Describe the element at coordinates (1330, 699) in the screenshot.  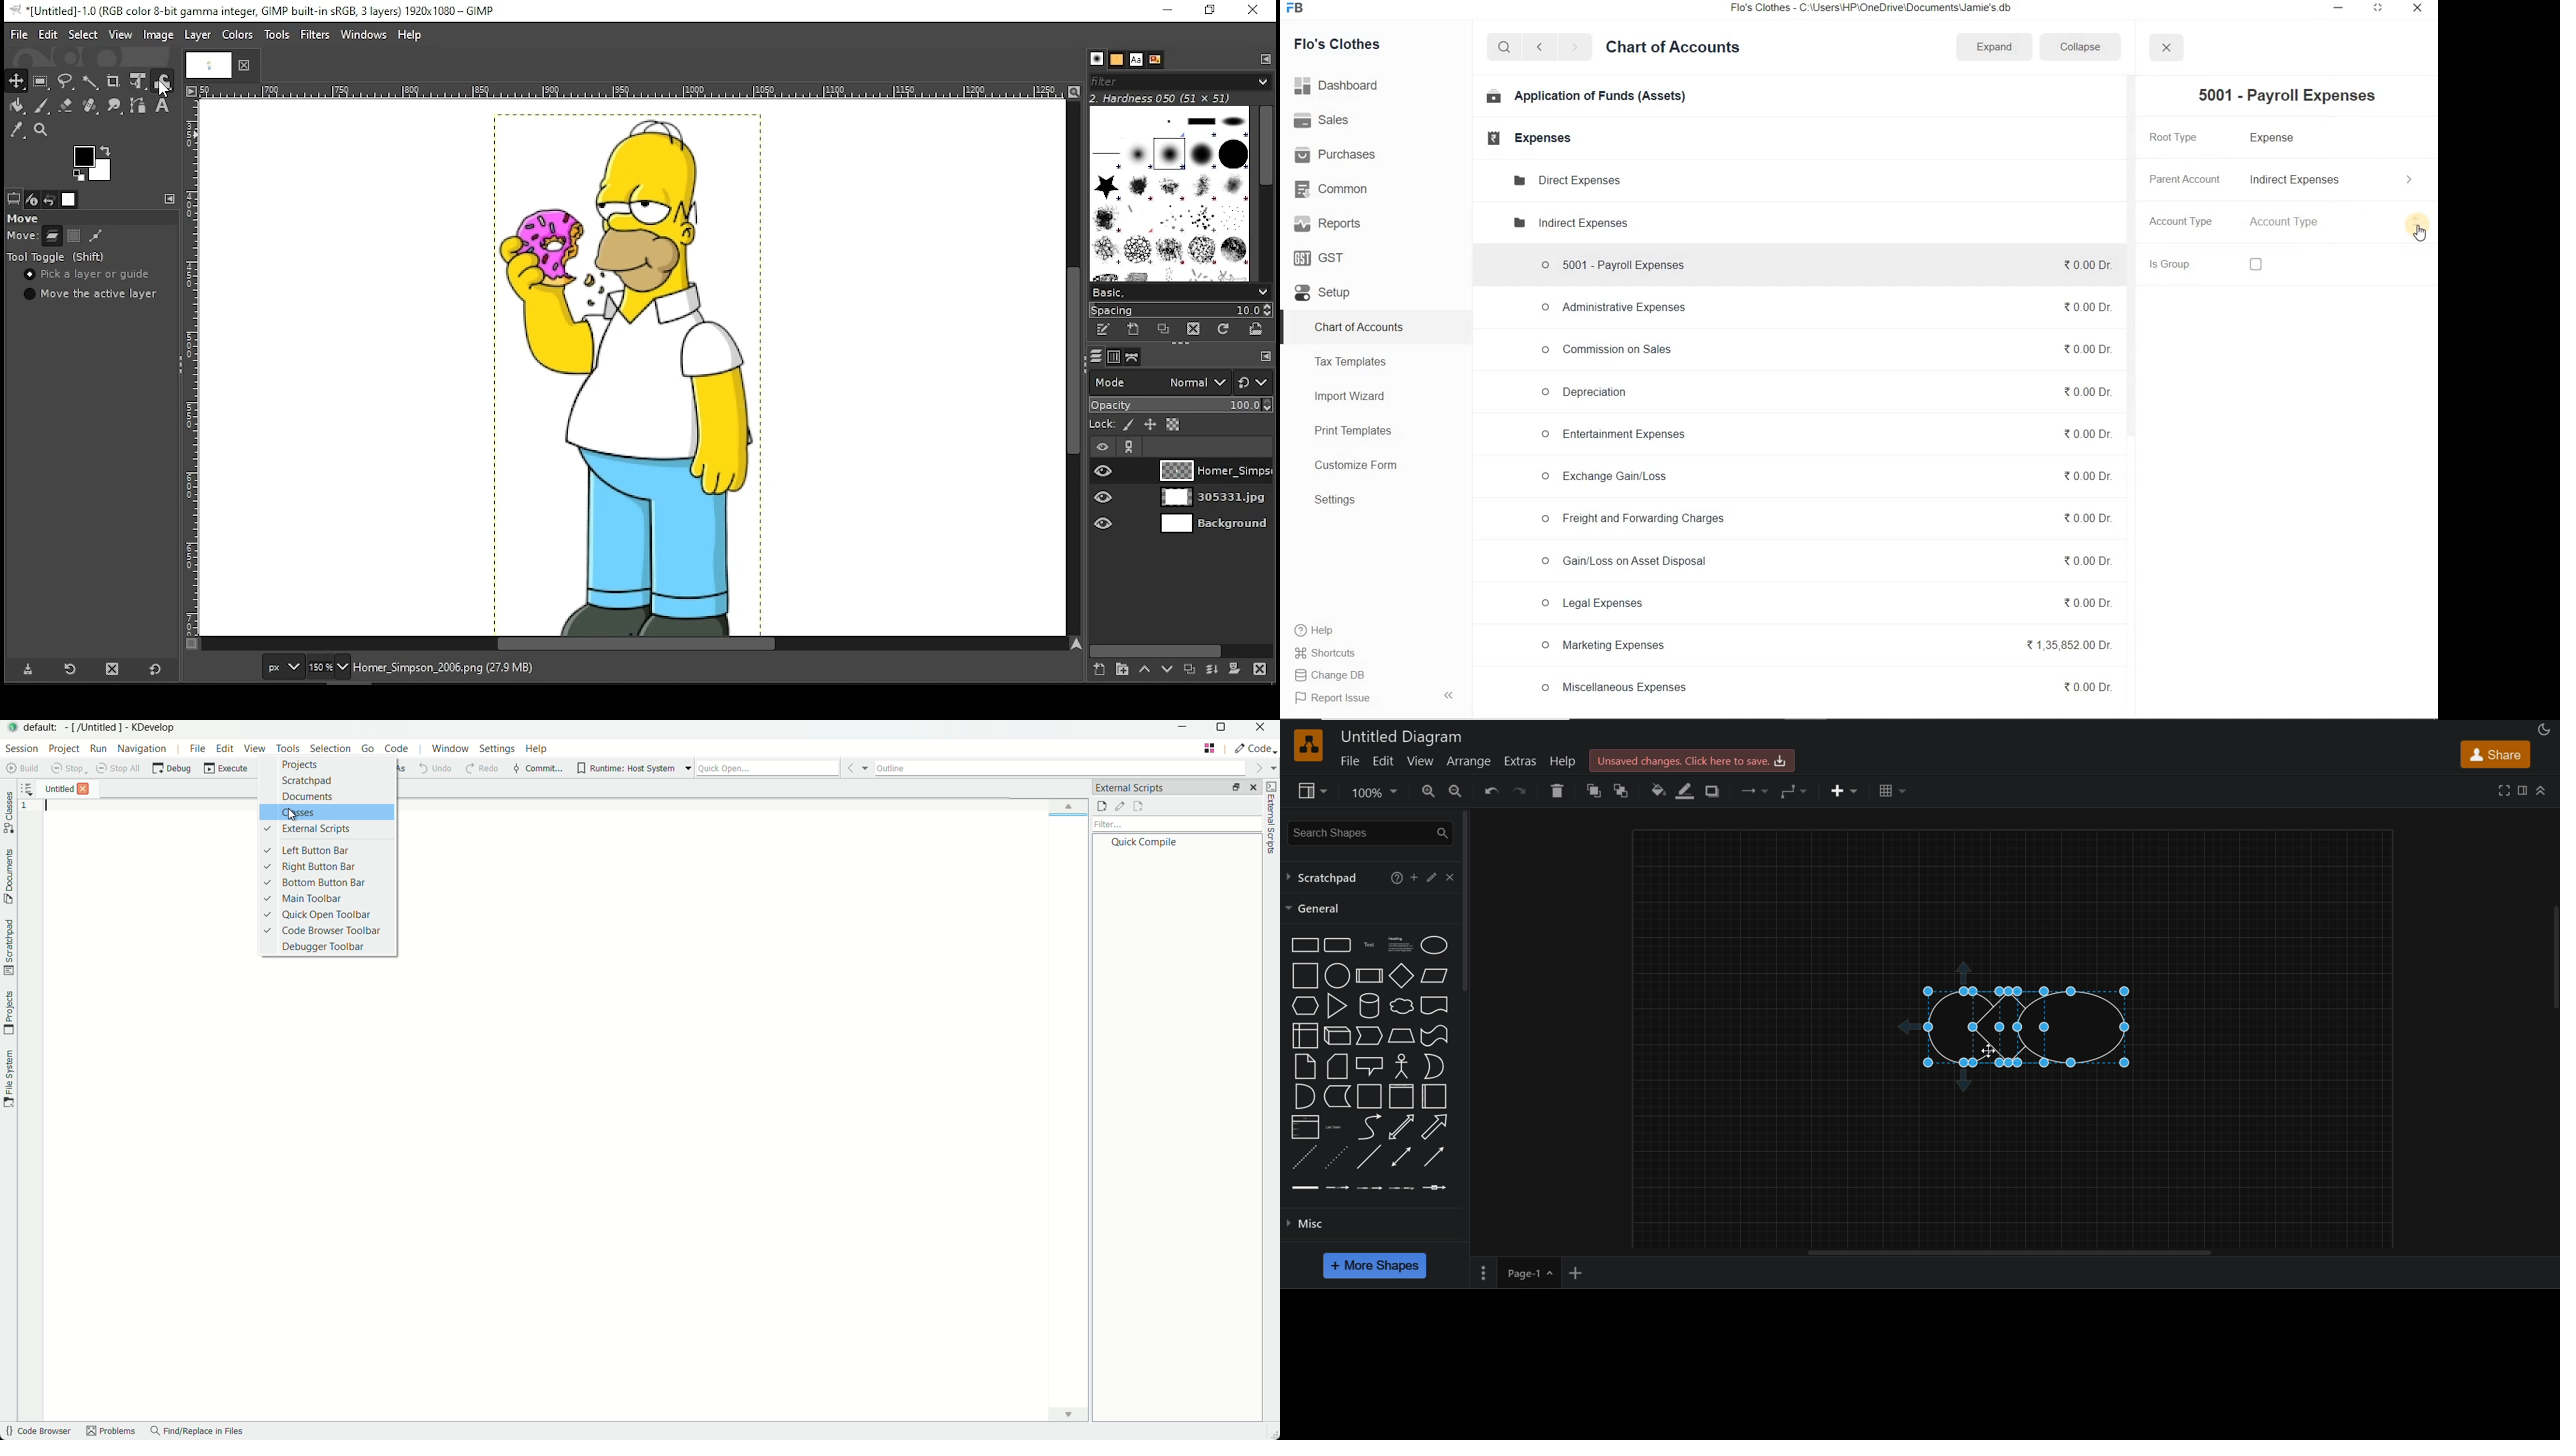
I see `Report Issue` at that location.